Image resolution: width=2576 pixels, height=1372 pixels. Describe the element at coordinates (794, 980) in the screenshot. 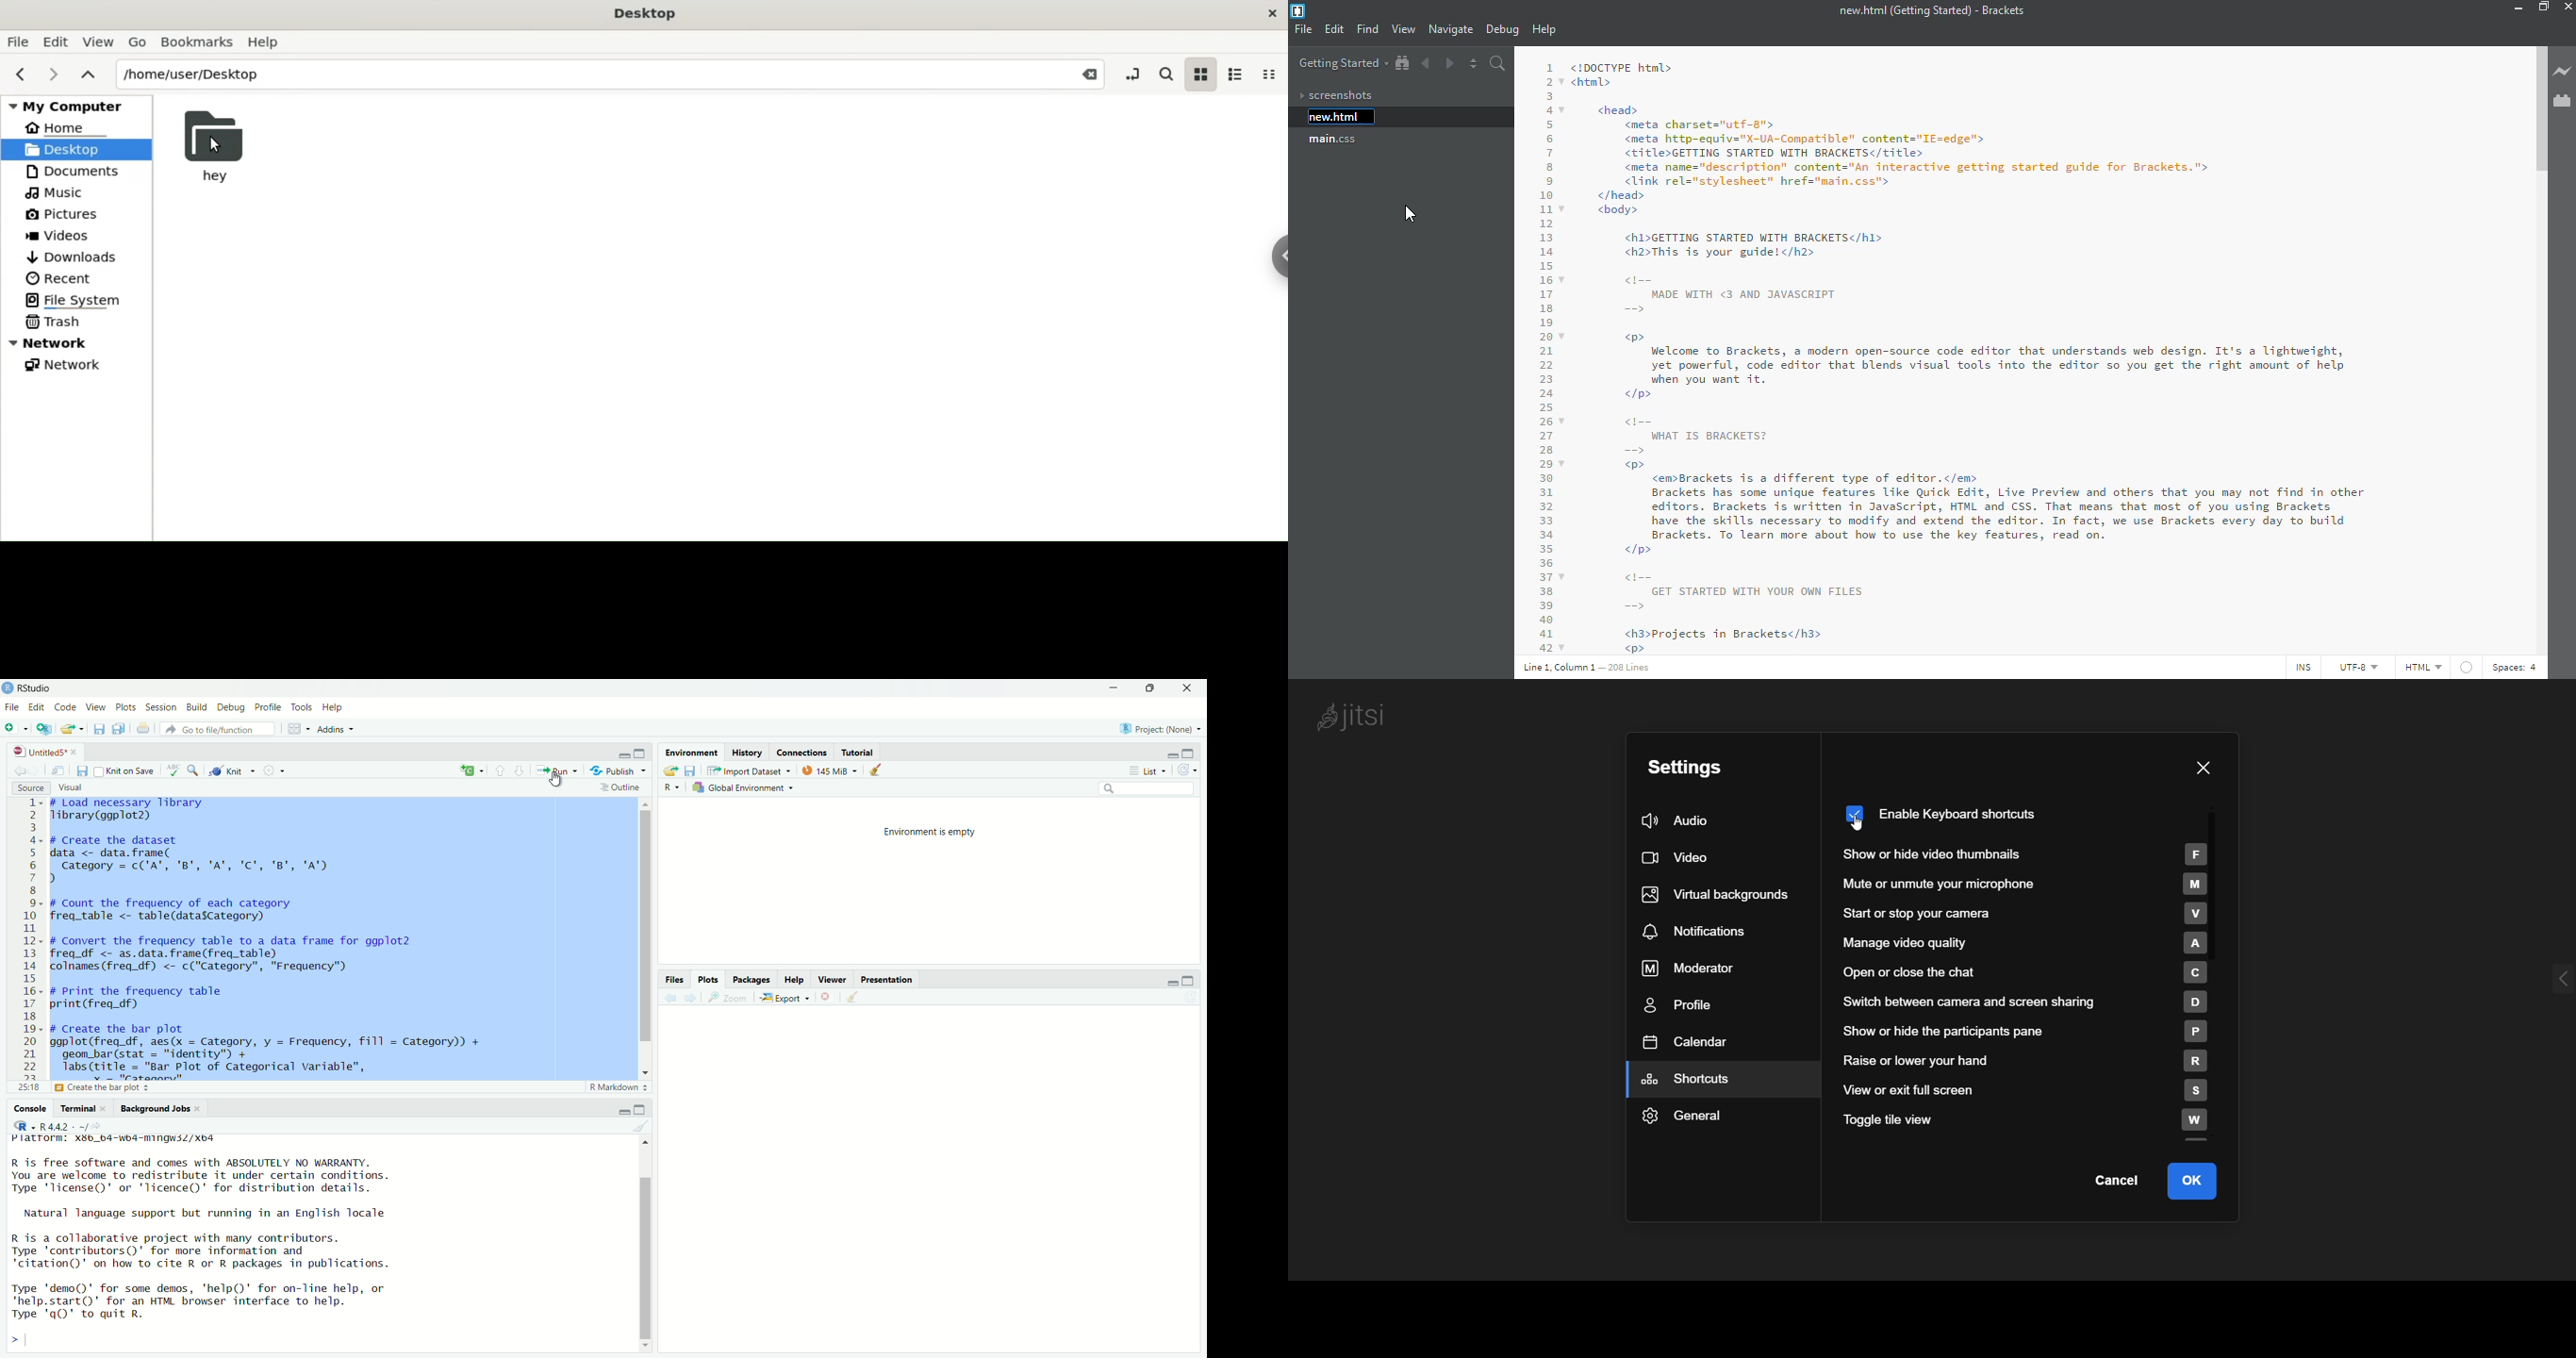

I see `help` at that location.